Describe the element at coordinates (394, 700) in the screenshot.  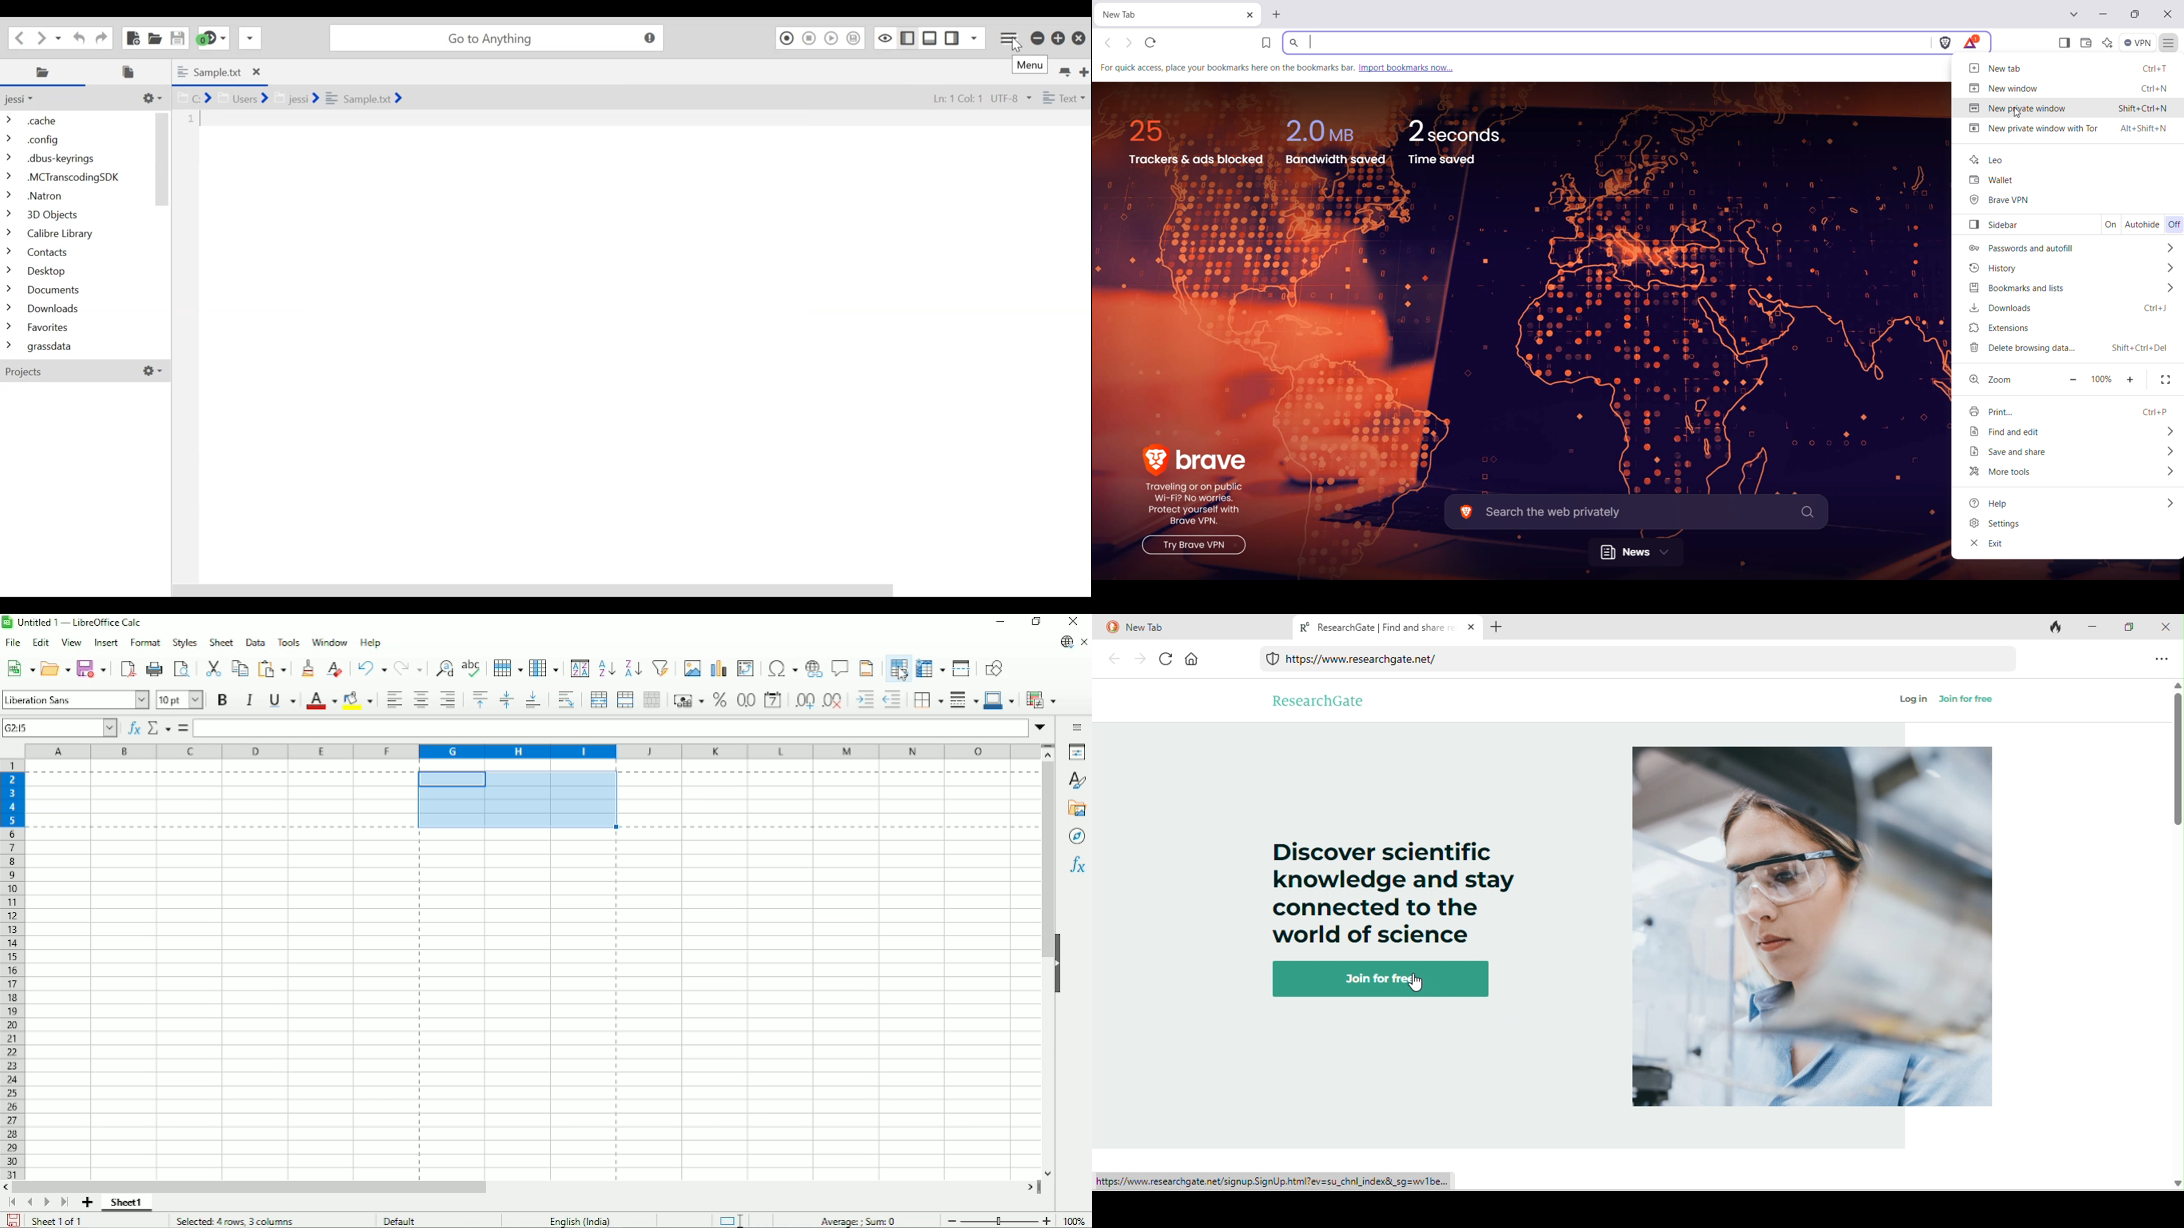
I see `Align left` at that location.